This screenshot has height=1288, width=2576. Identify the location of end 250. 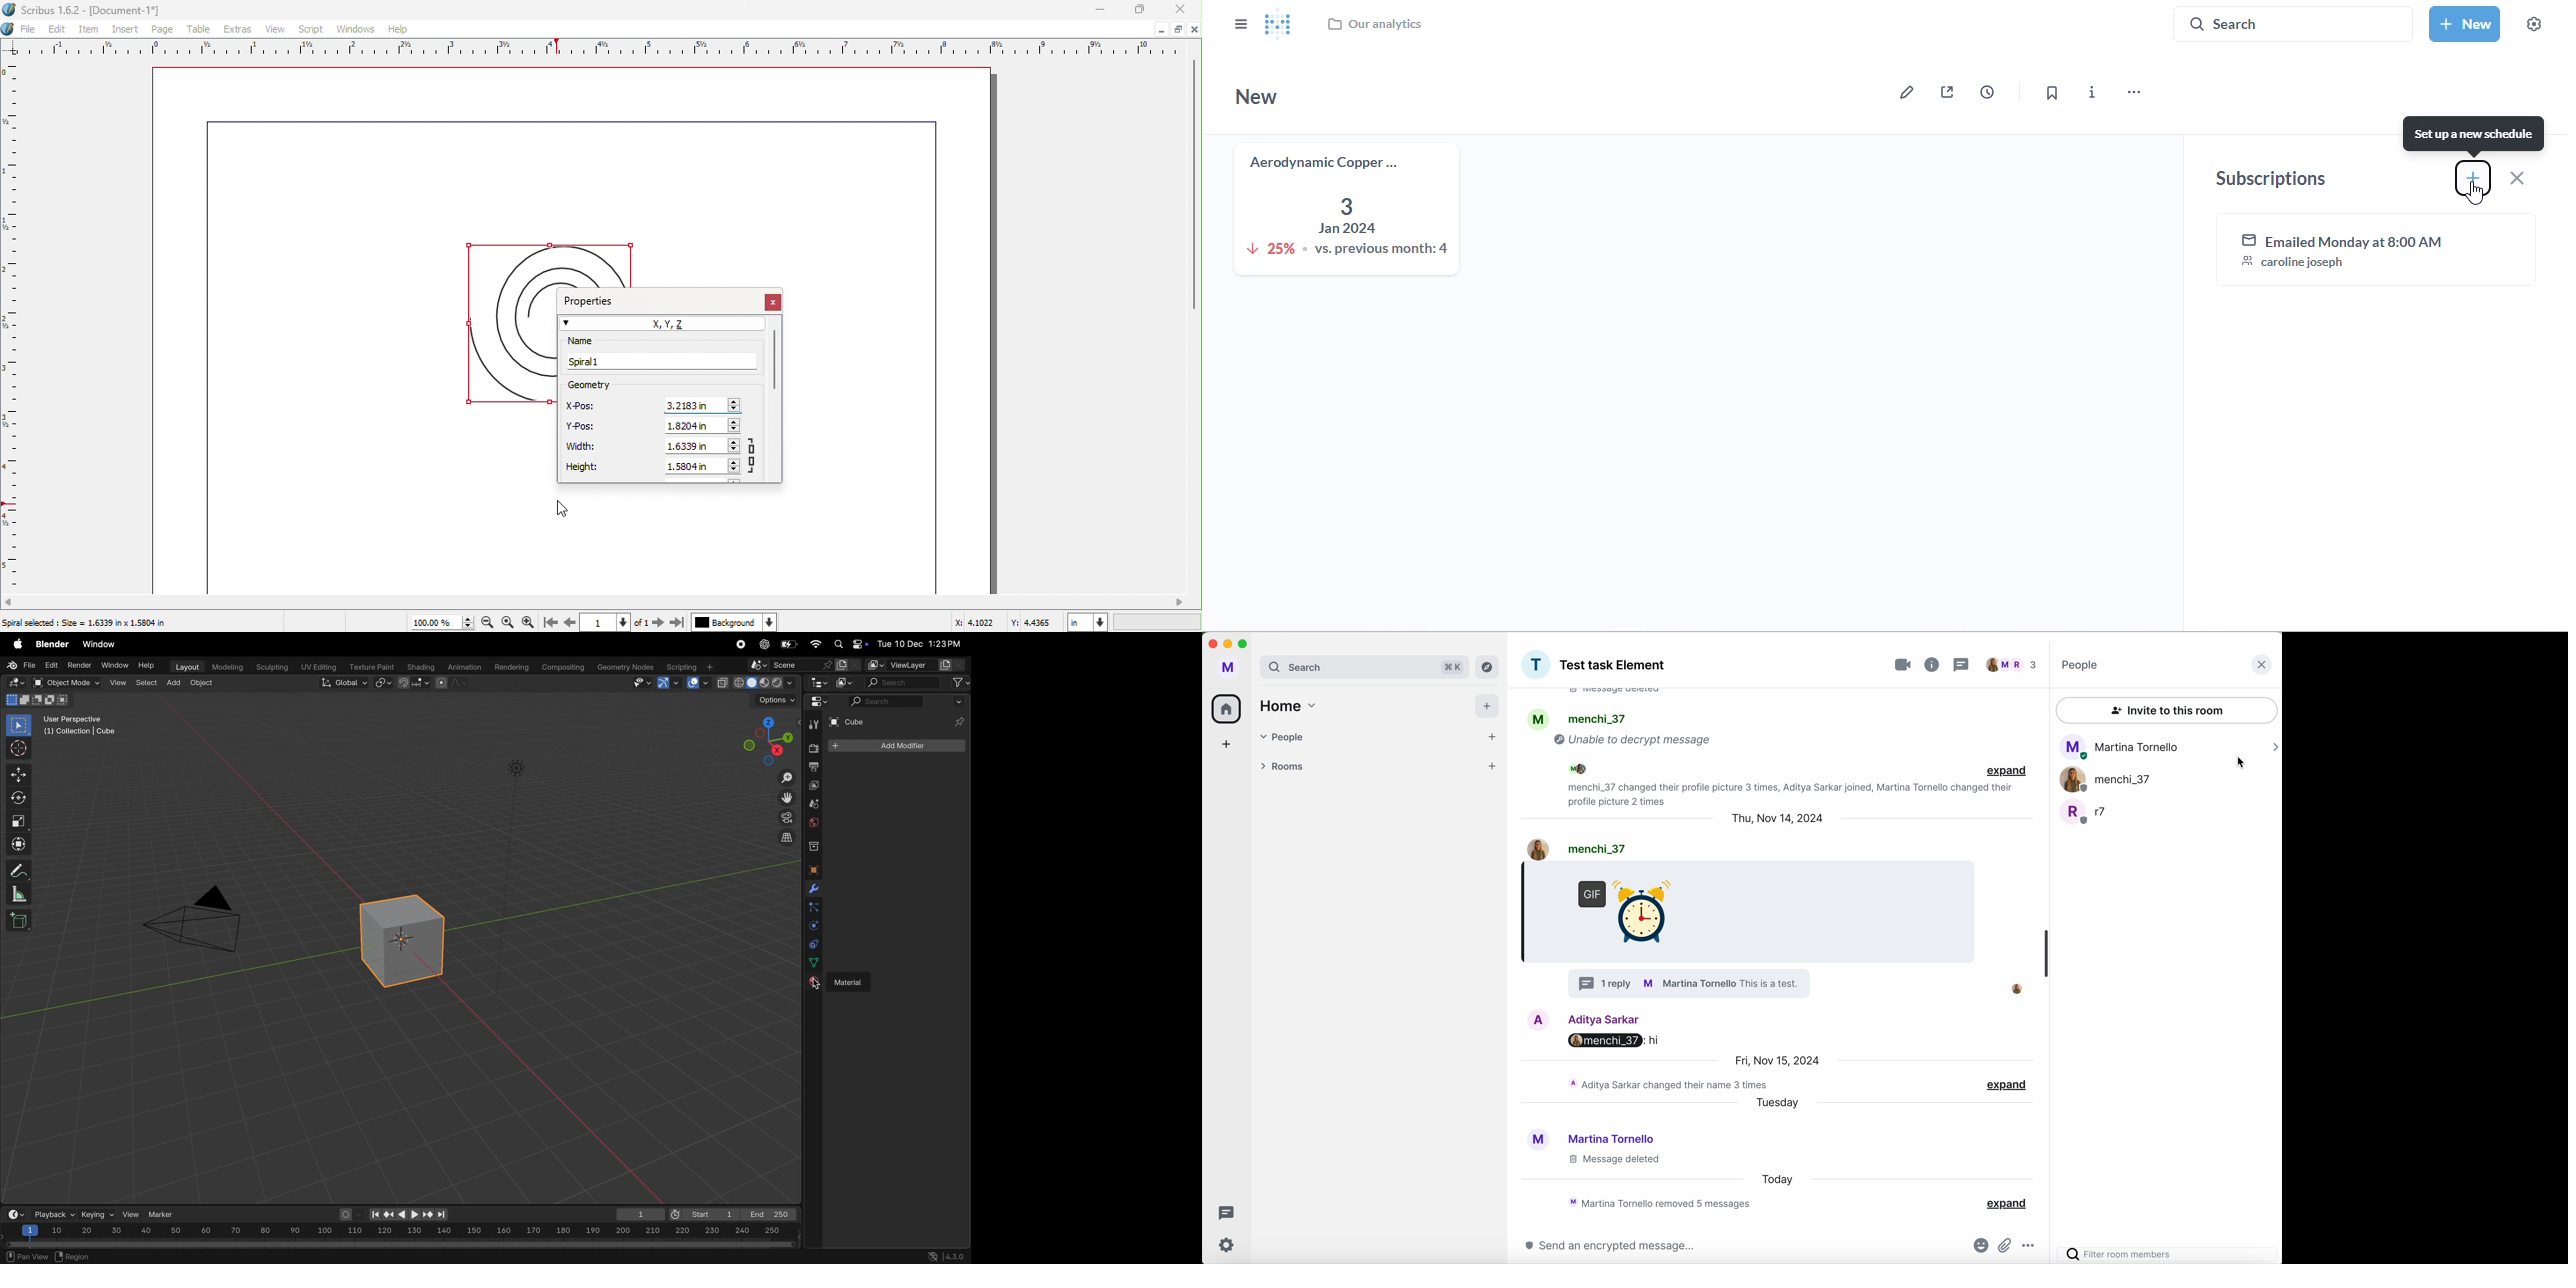
(768, 1214).